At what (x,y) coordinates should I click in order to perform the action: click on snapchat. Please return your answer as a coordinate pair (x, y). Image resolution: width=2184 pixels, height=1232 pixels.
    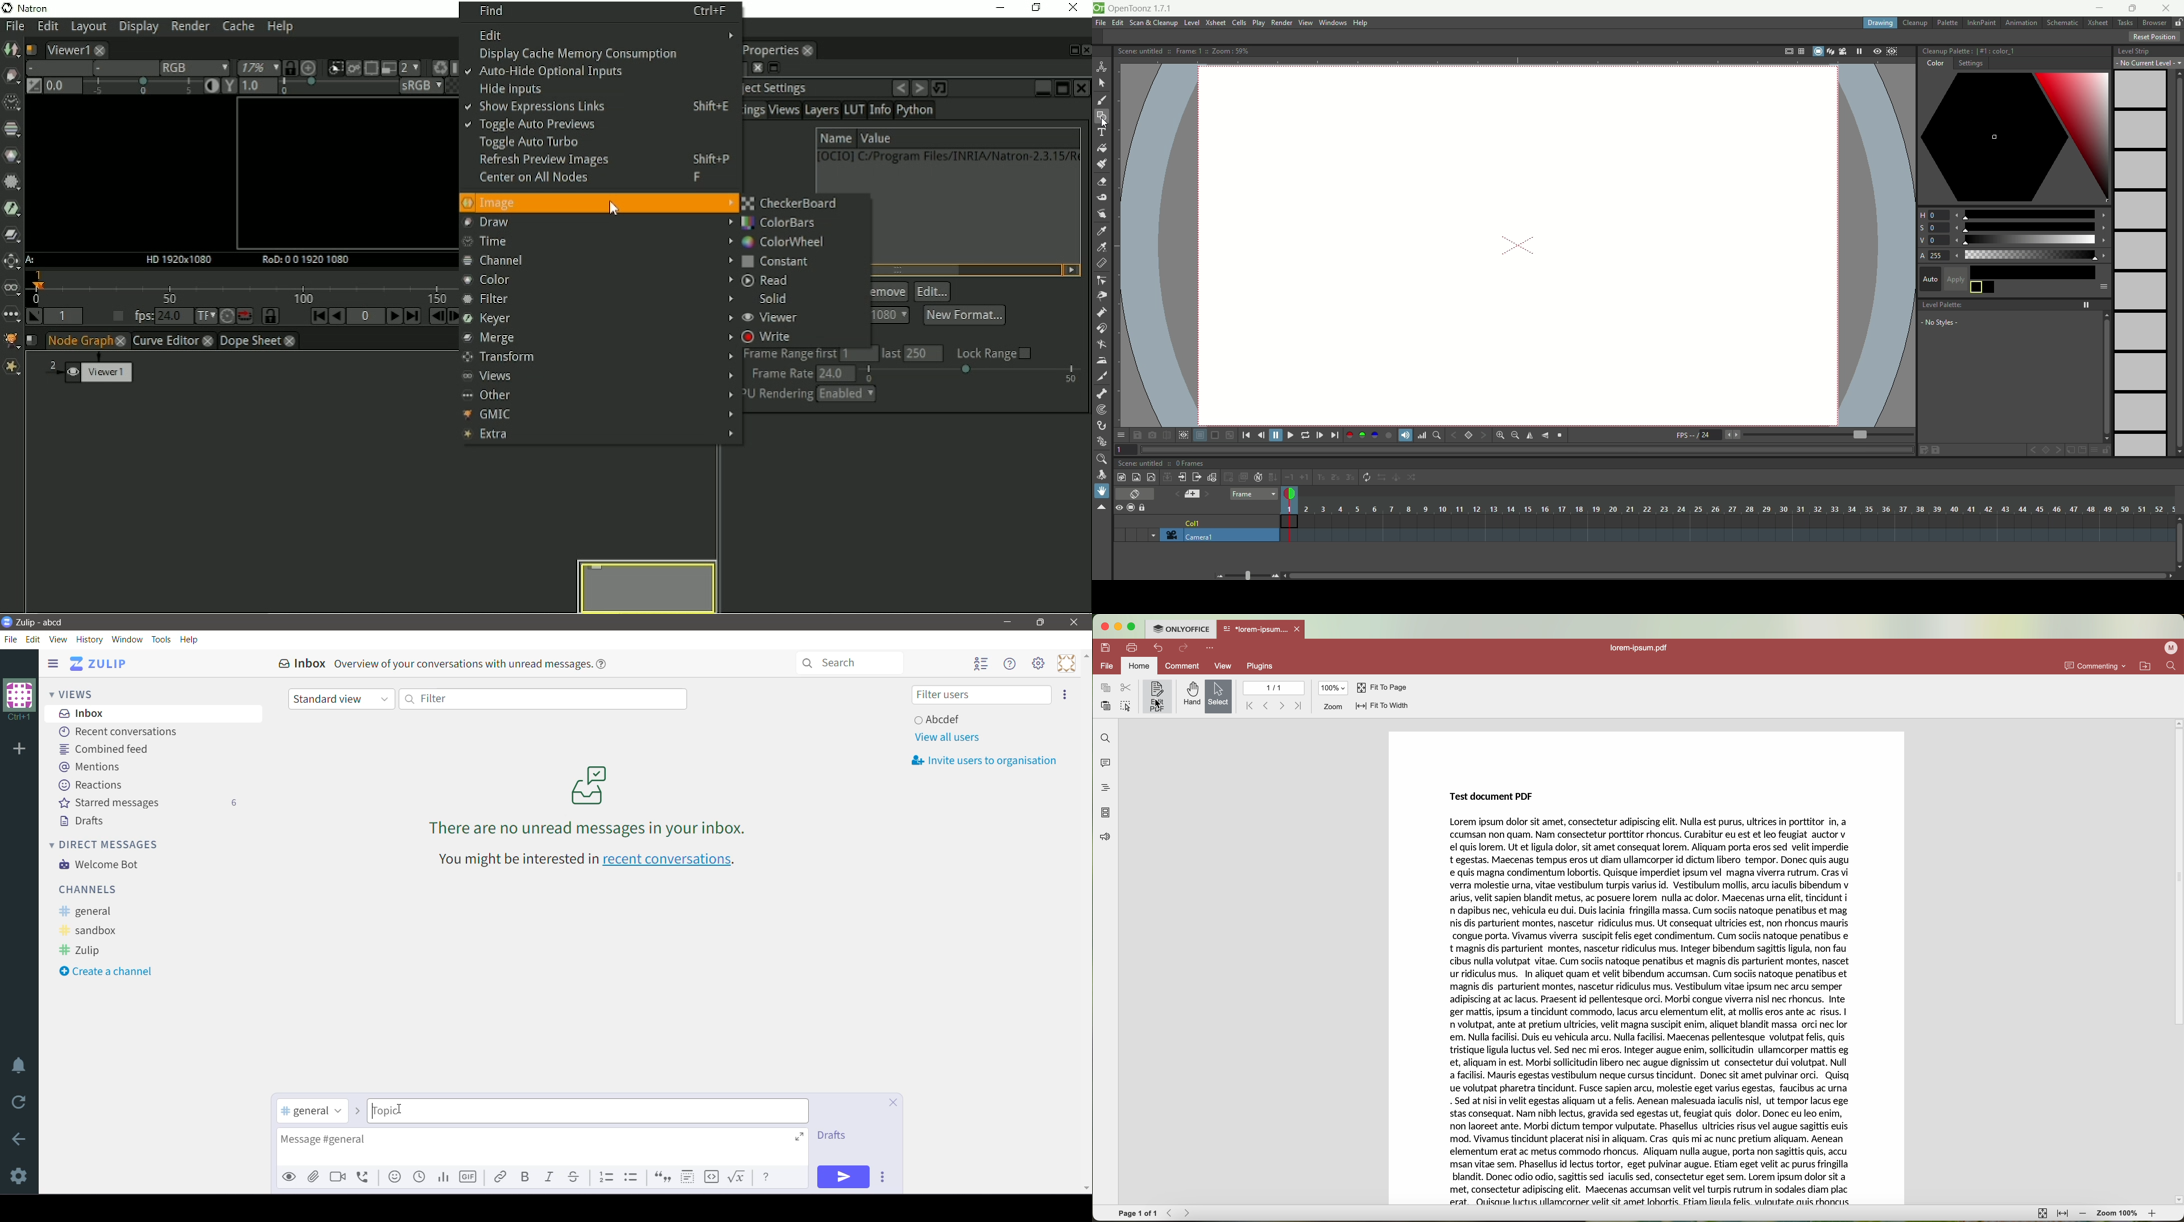
    Looking at the image, I should click on (1152, 435).